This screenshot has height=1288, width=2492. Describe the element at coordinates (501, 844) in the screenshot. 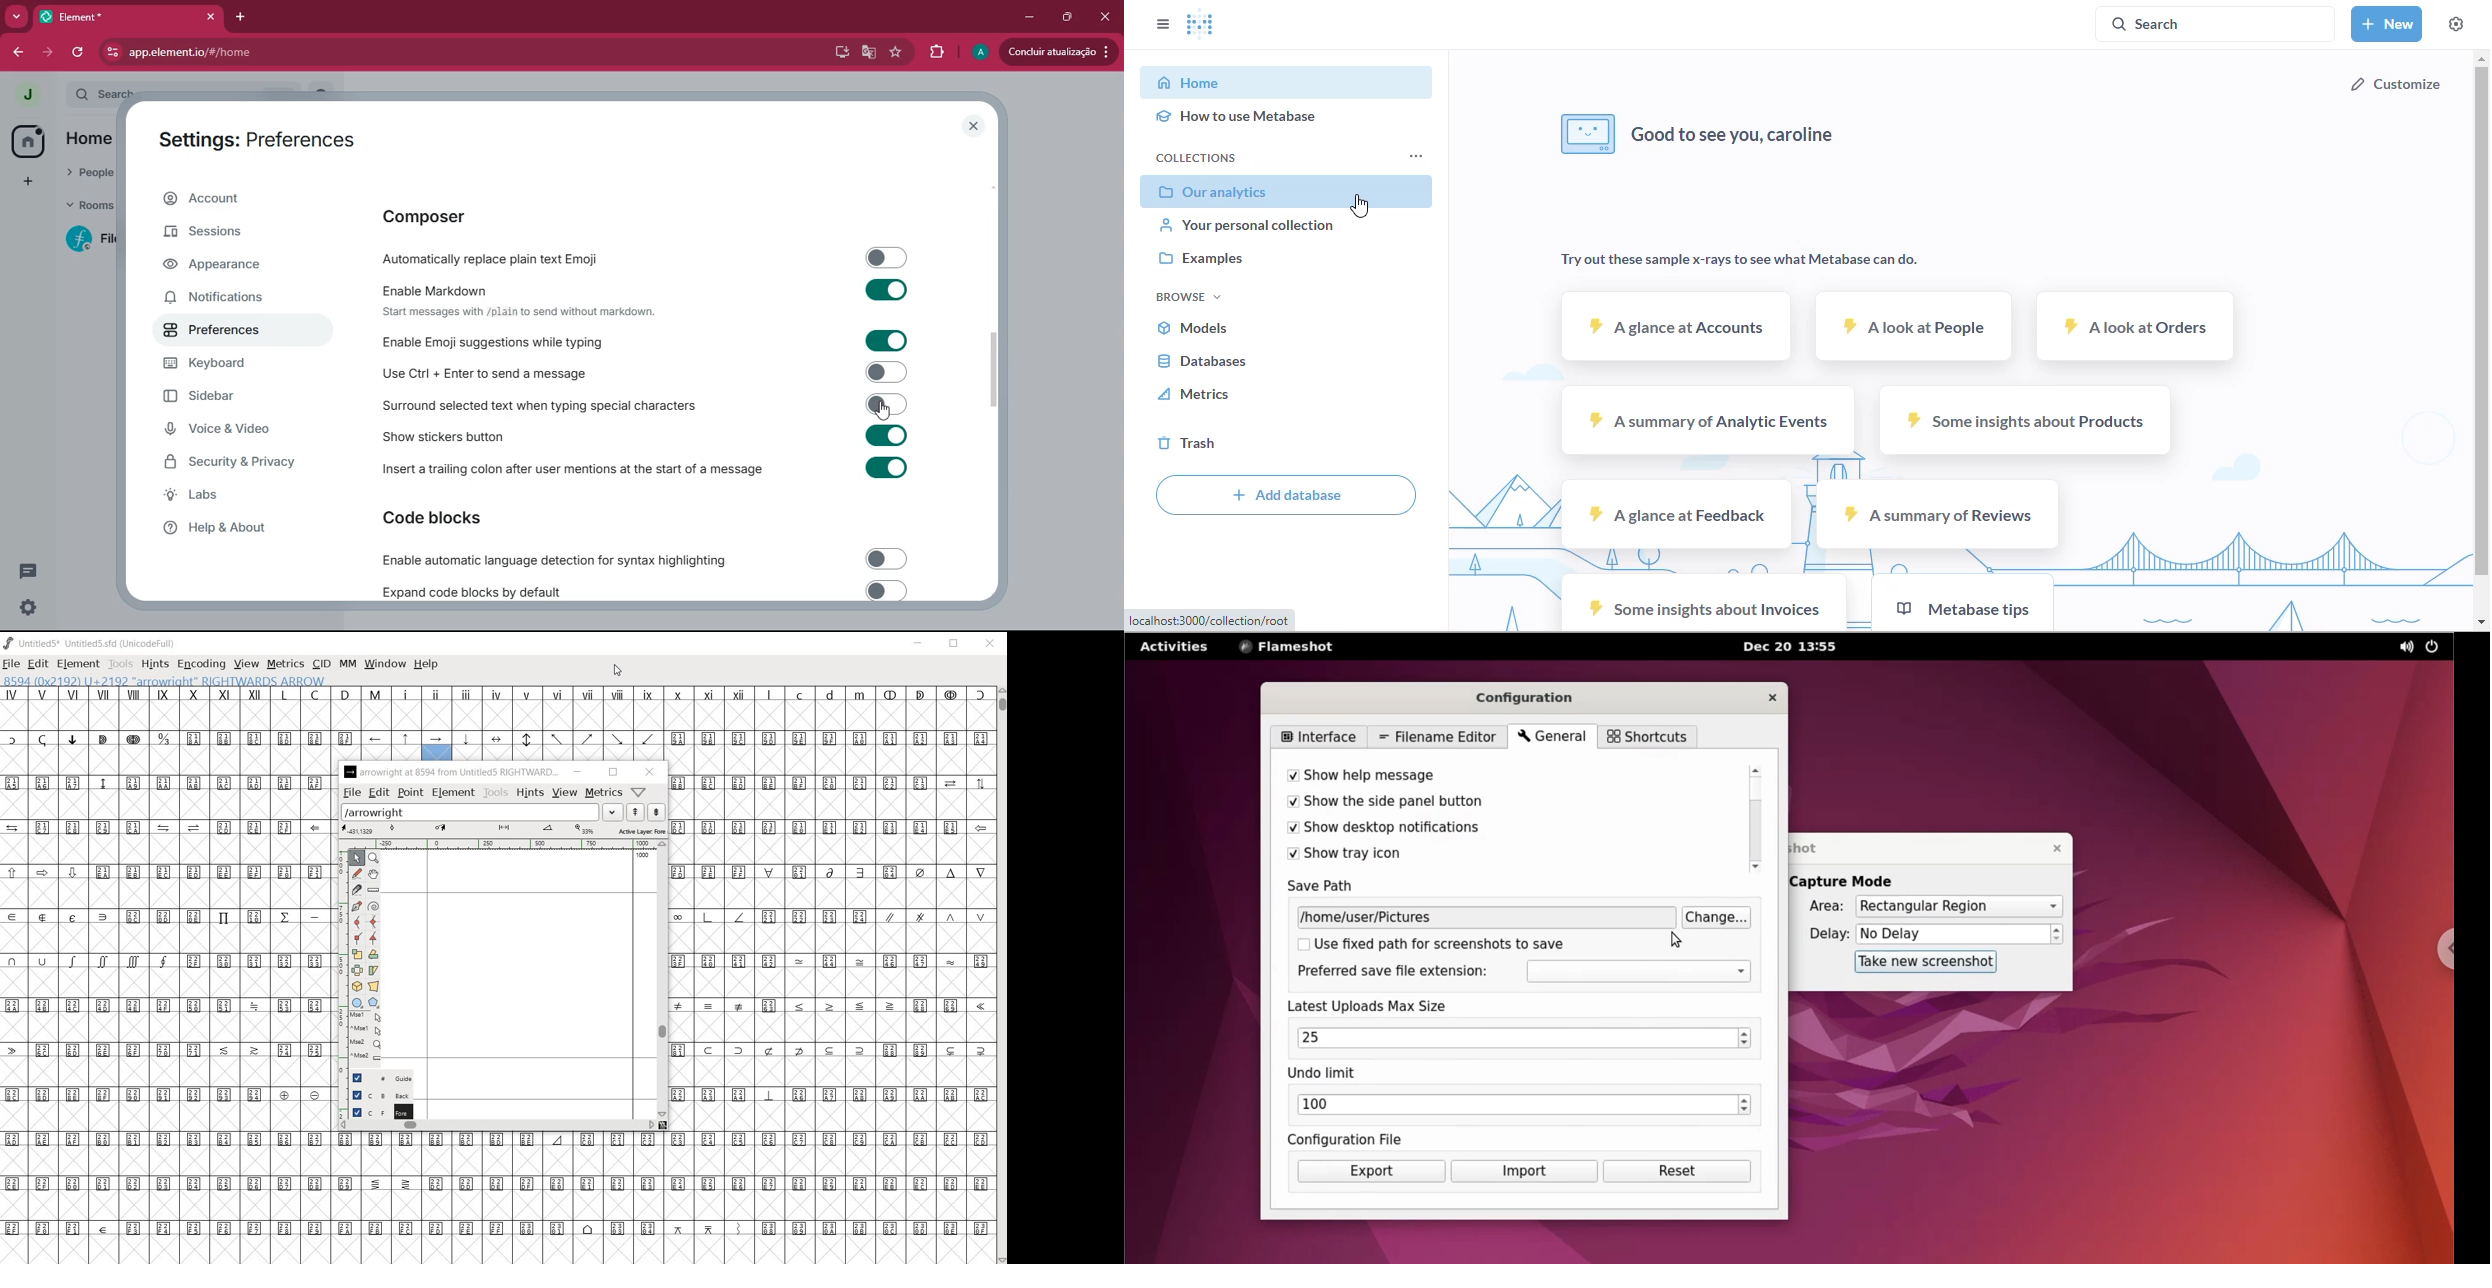

I see `ruler` at that location.